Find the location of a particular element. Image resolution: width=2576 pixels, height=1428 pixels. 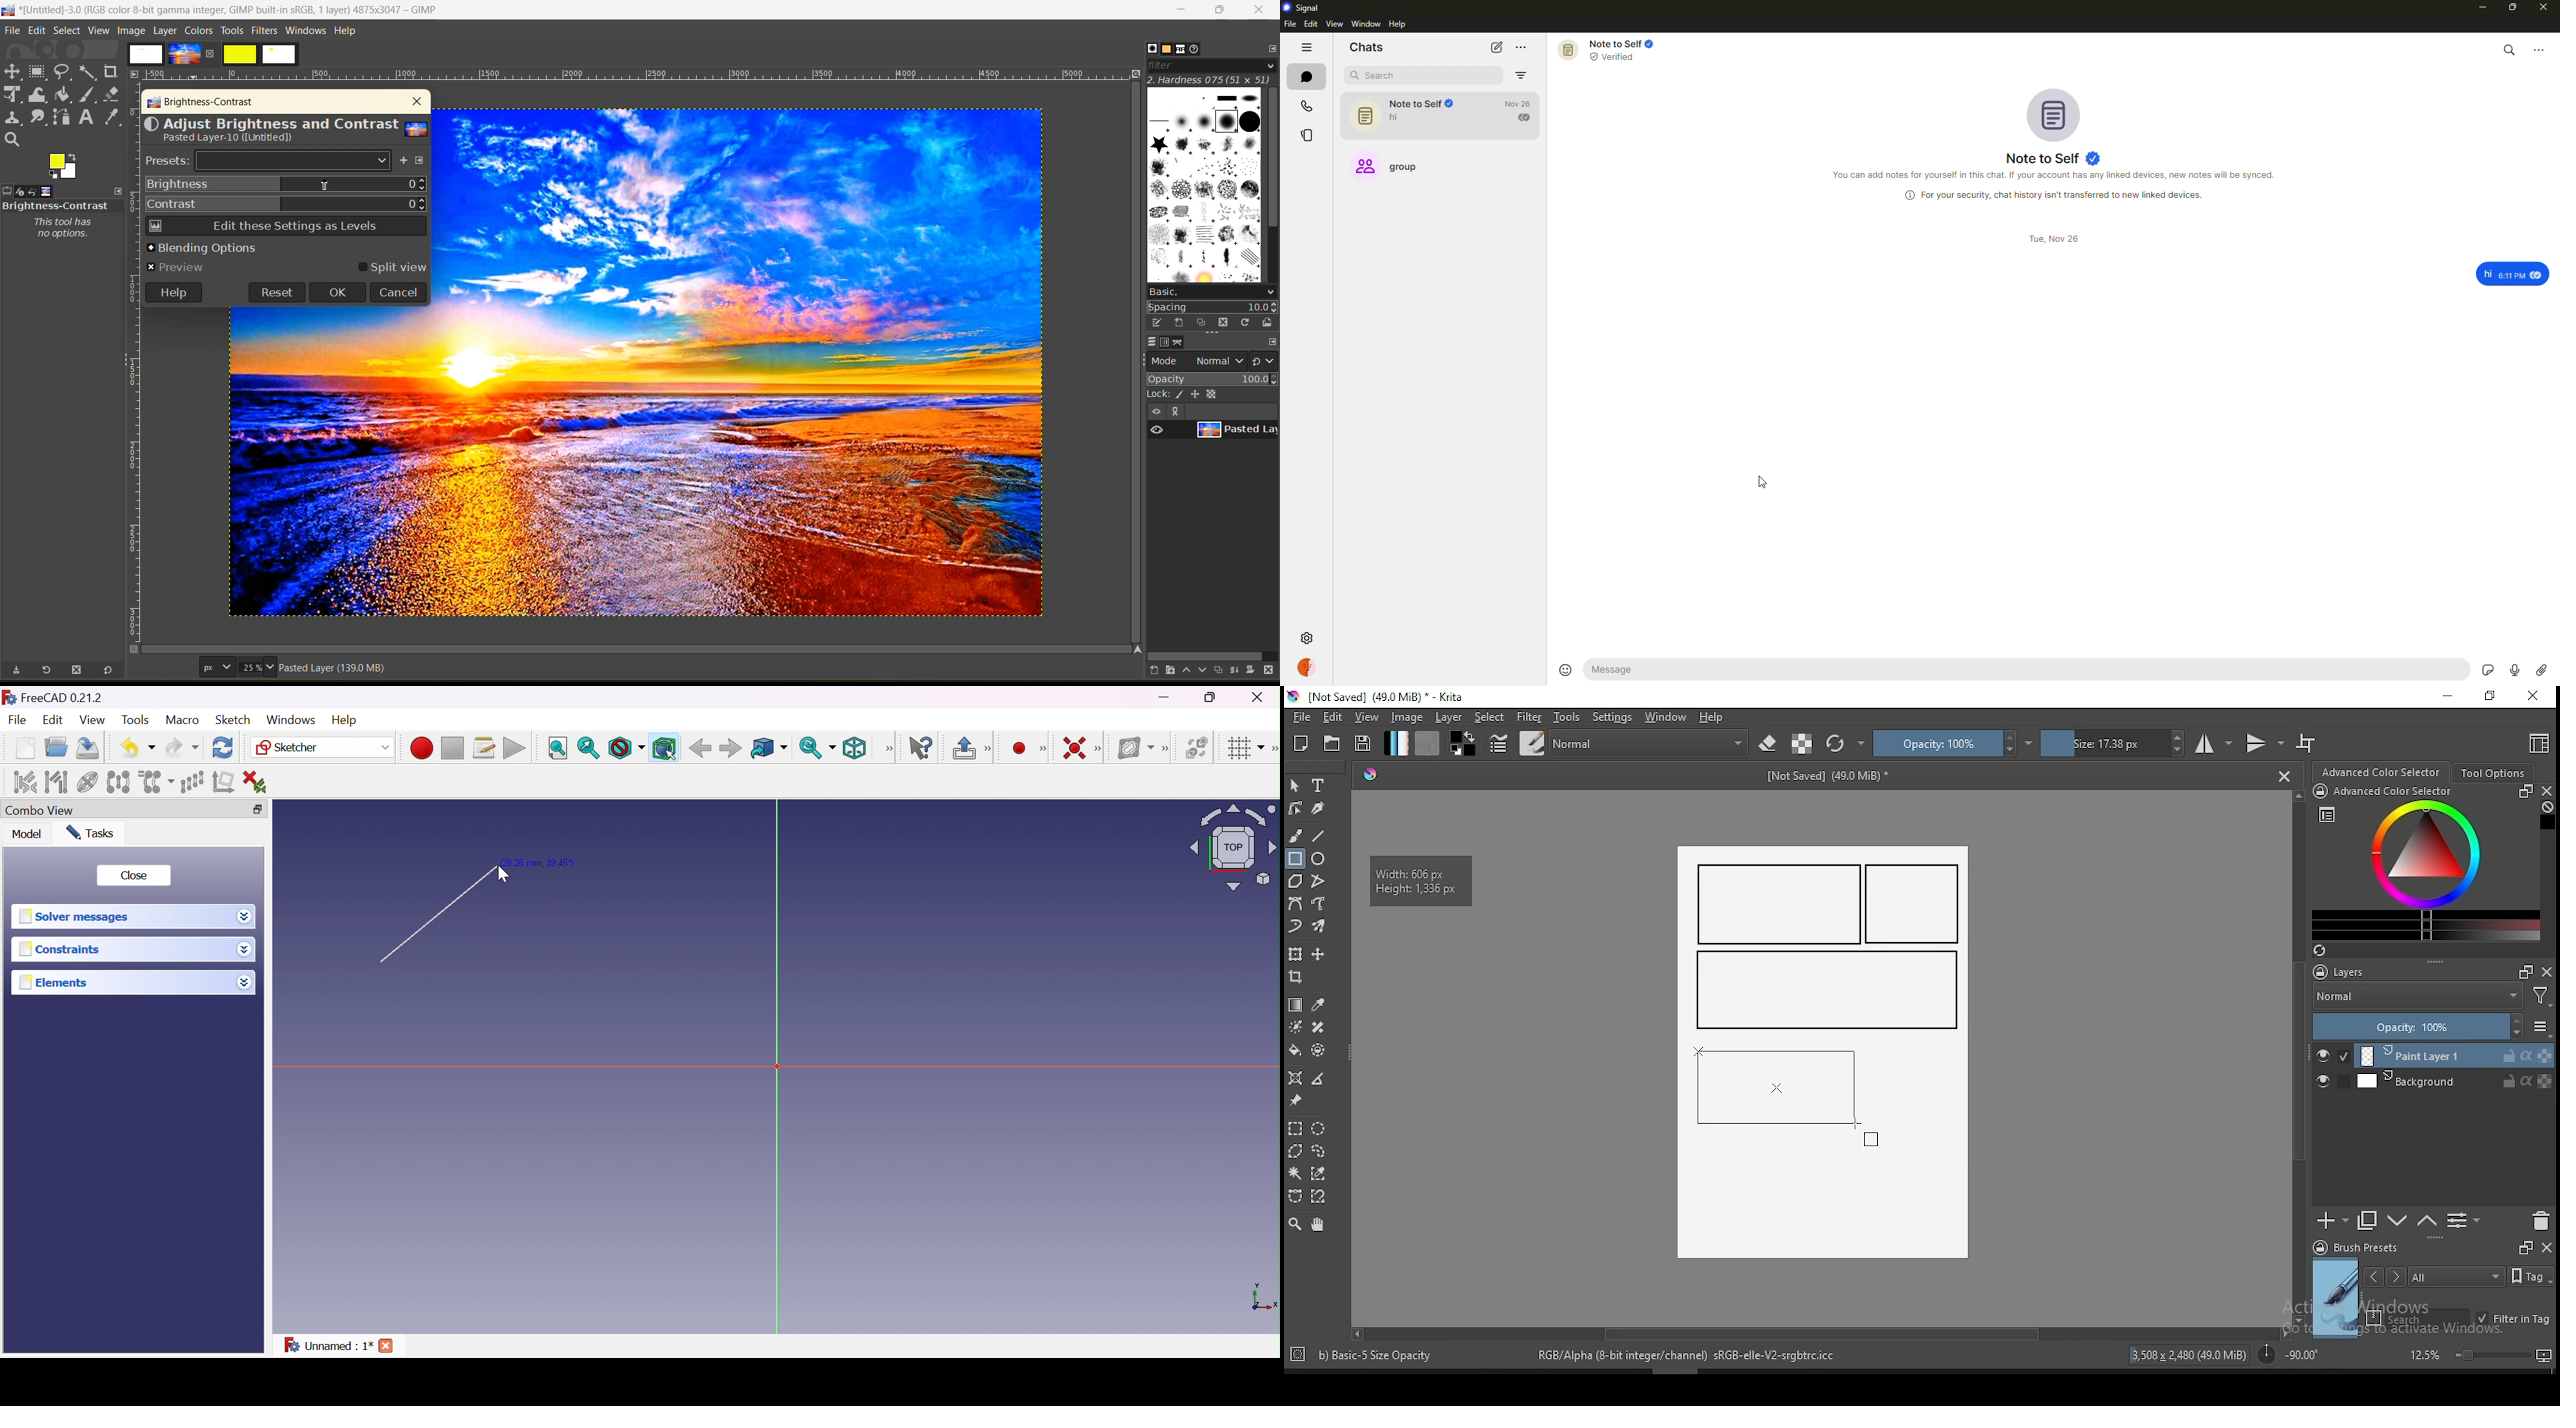

Drop down is located at coordinates (245, 917).